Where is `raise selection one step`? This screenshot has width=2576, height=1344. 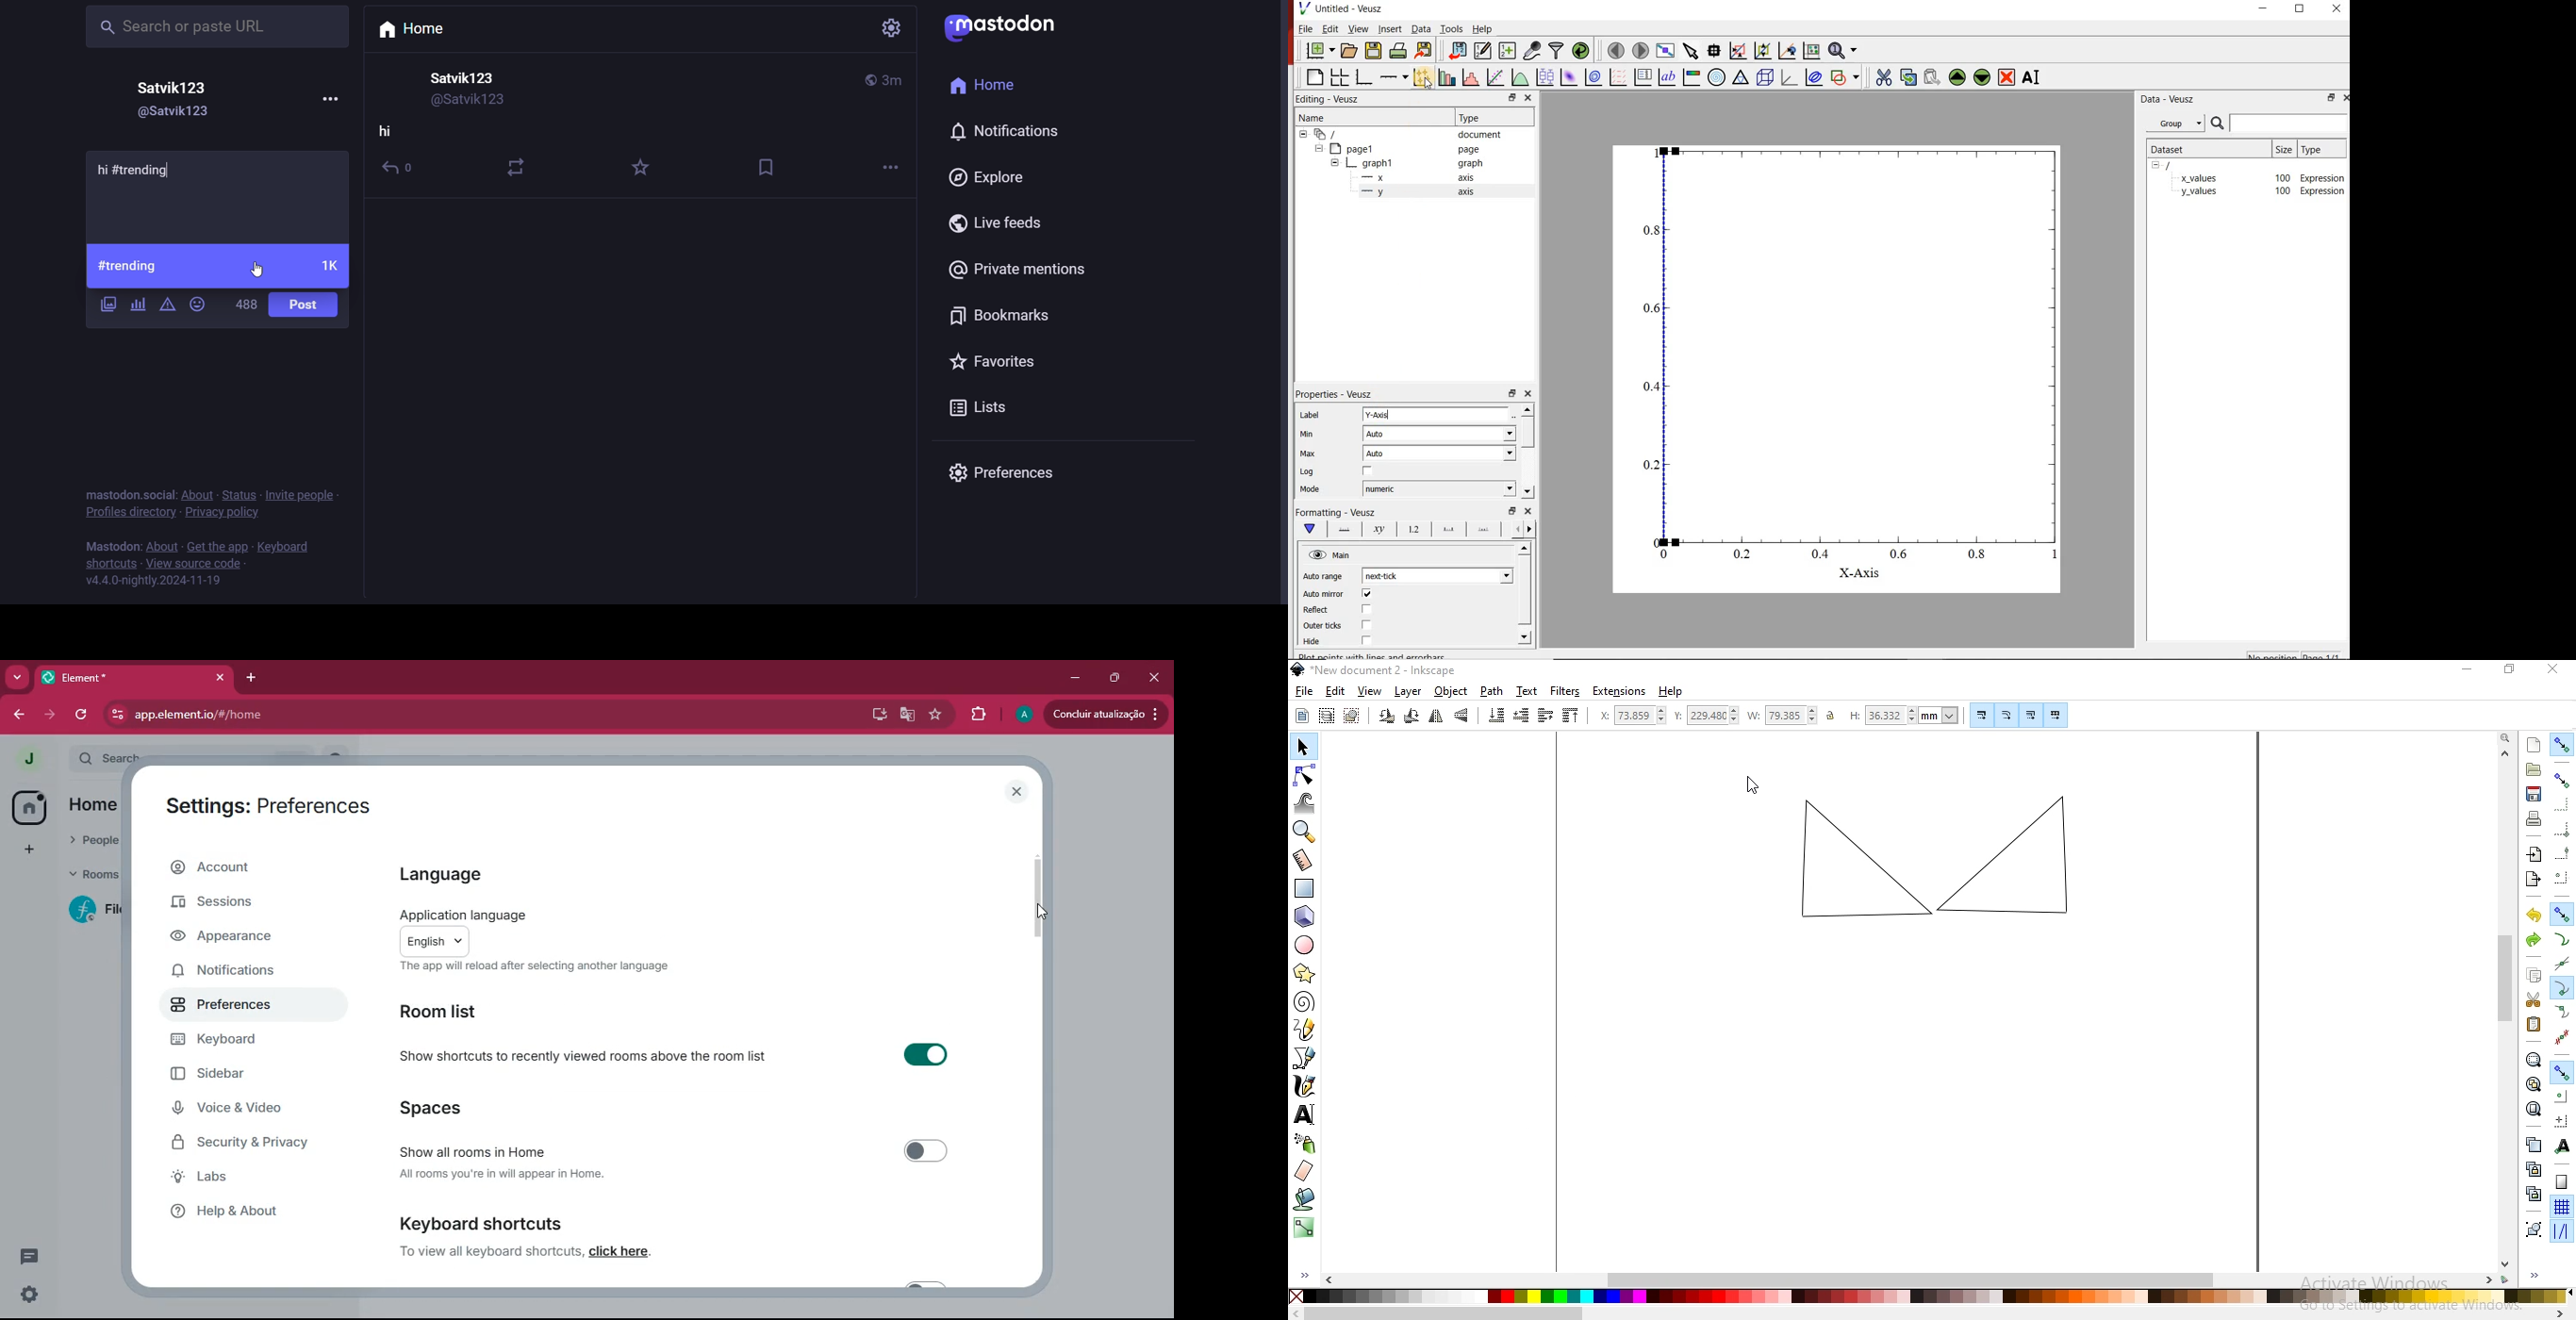
raise selection one step is located at coordinates (1544, 717).